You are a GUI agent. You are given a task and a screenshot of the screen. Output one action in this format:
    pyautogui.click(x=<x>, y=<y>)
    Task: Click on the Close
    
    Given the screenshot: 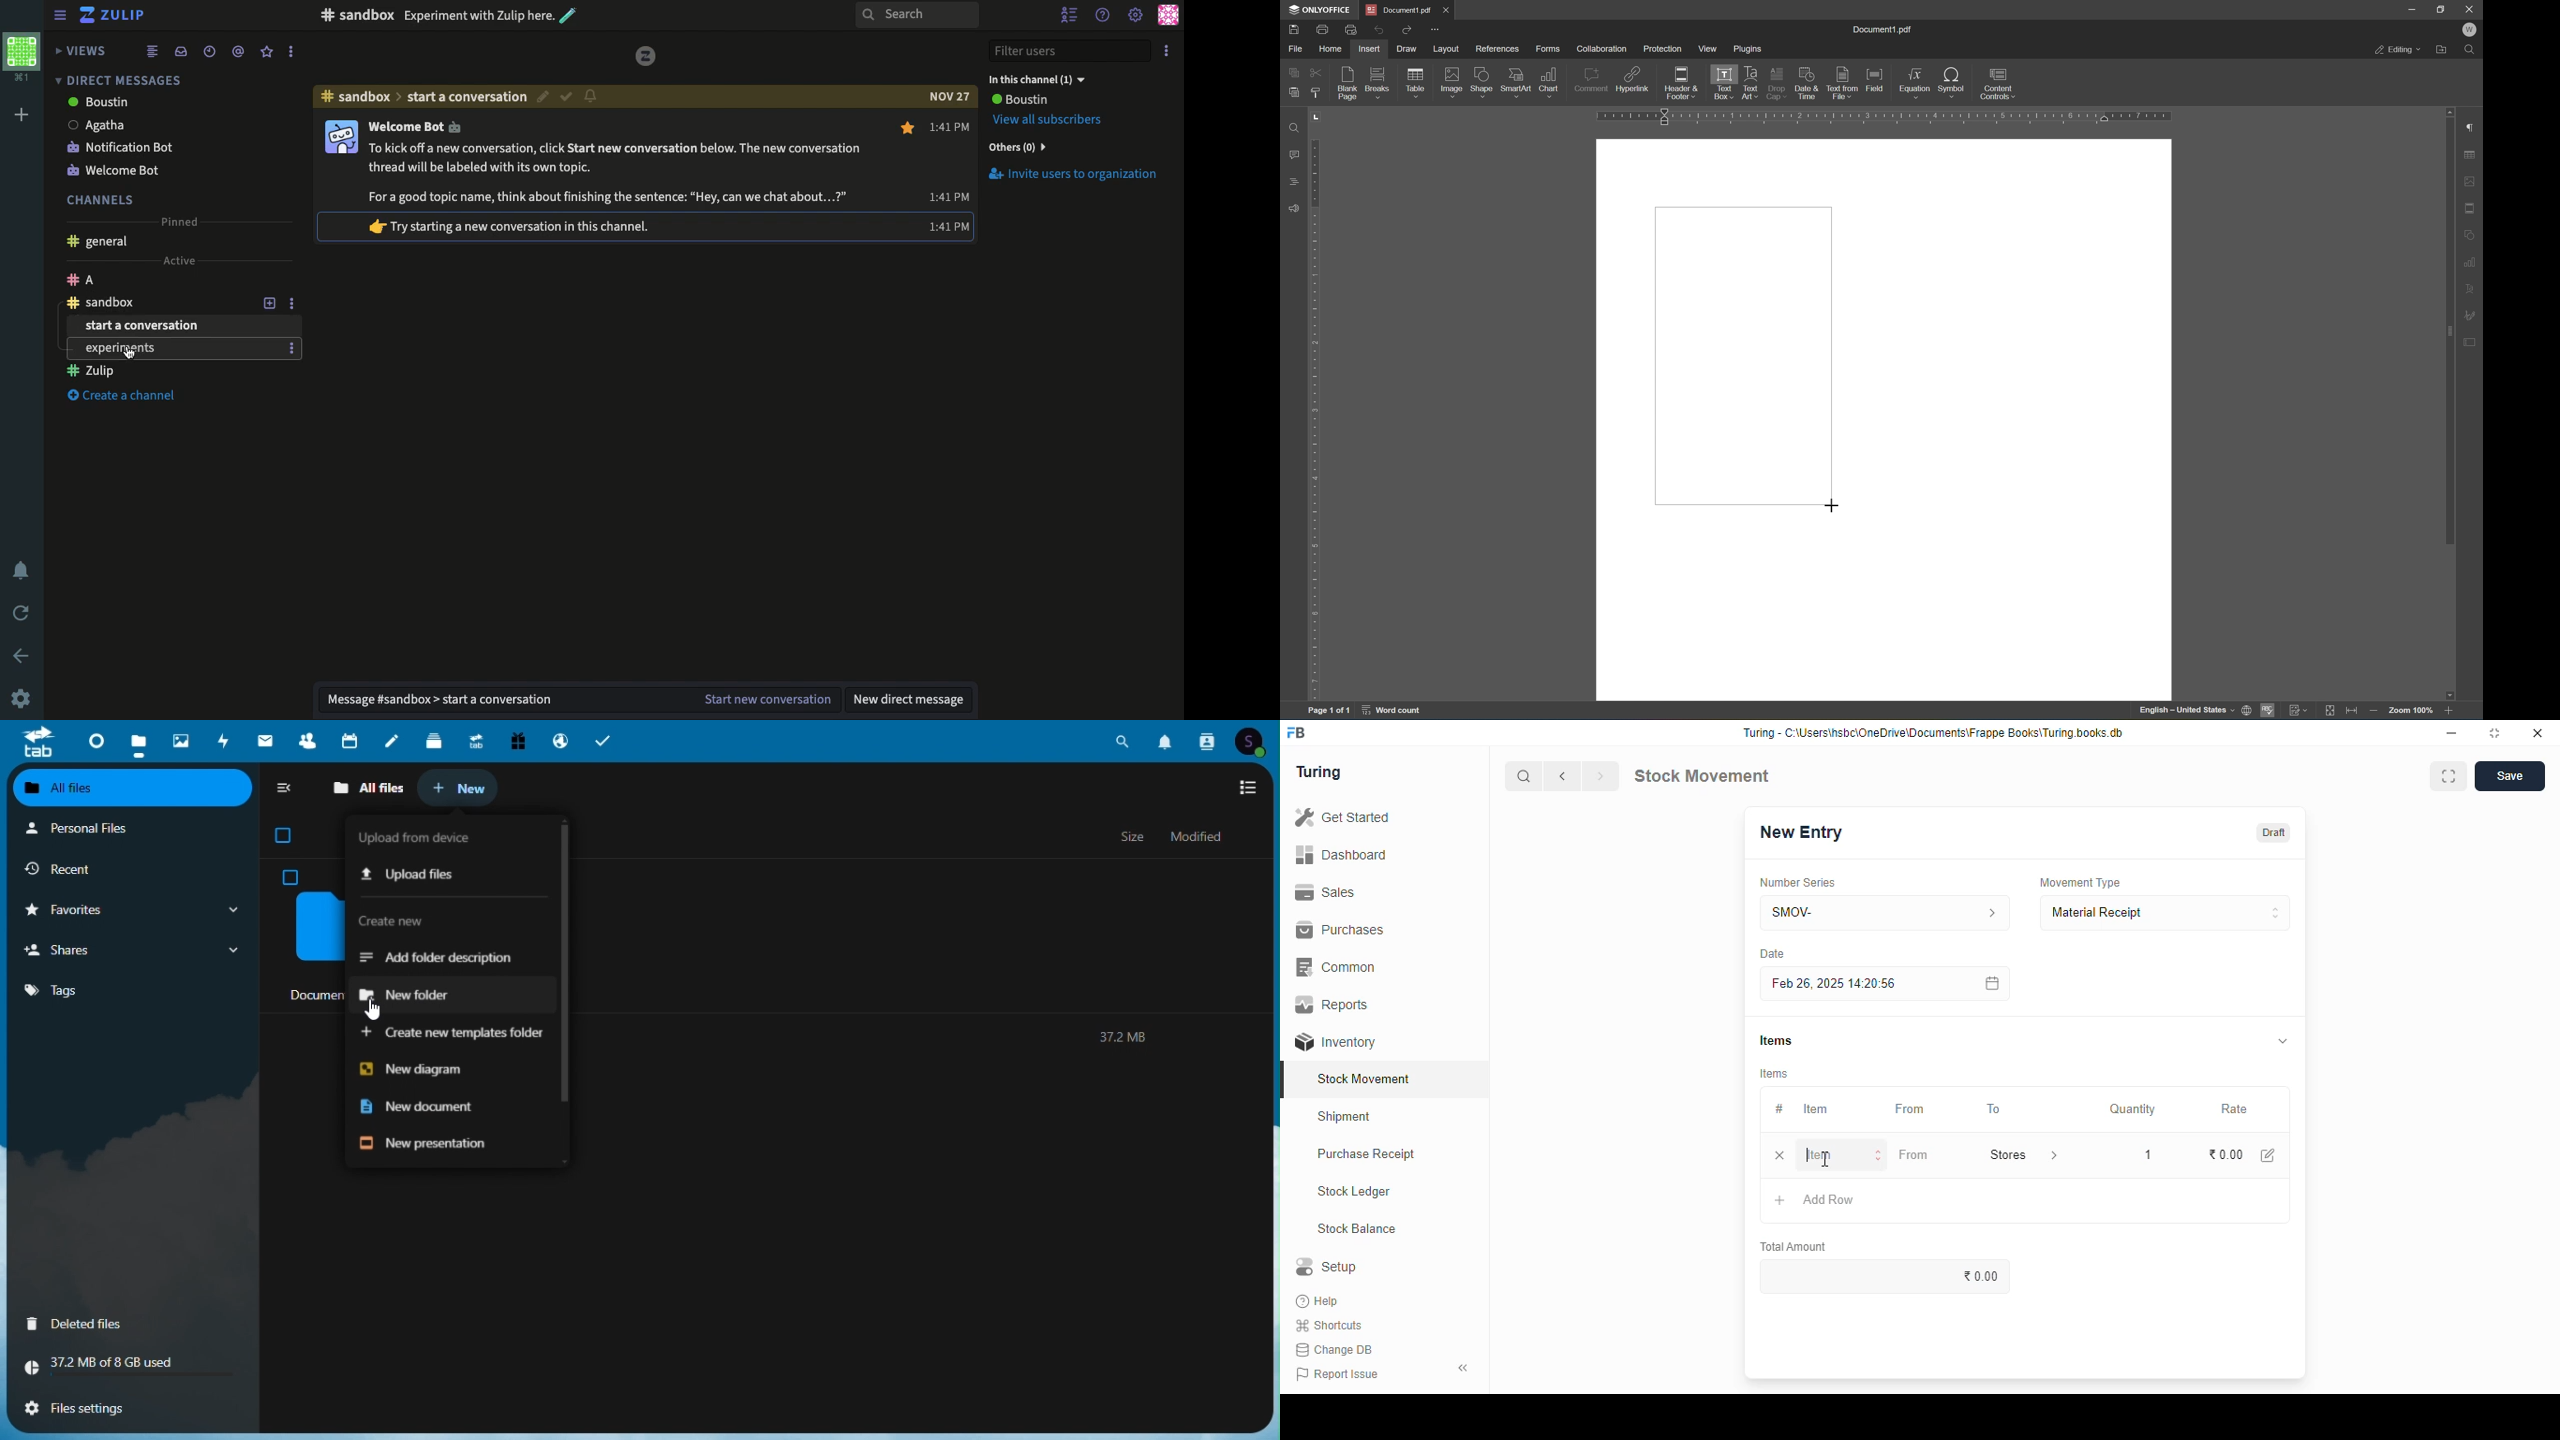 What is the action you would take?
    pyautogui.click(x=1447, y=9)
    